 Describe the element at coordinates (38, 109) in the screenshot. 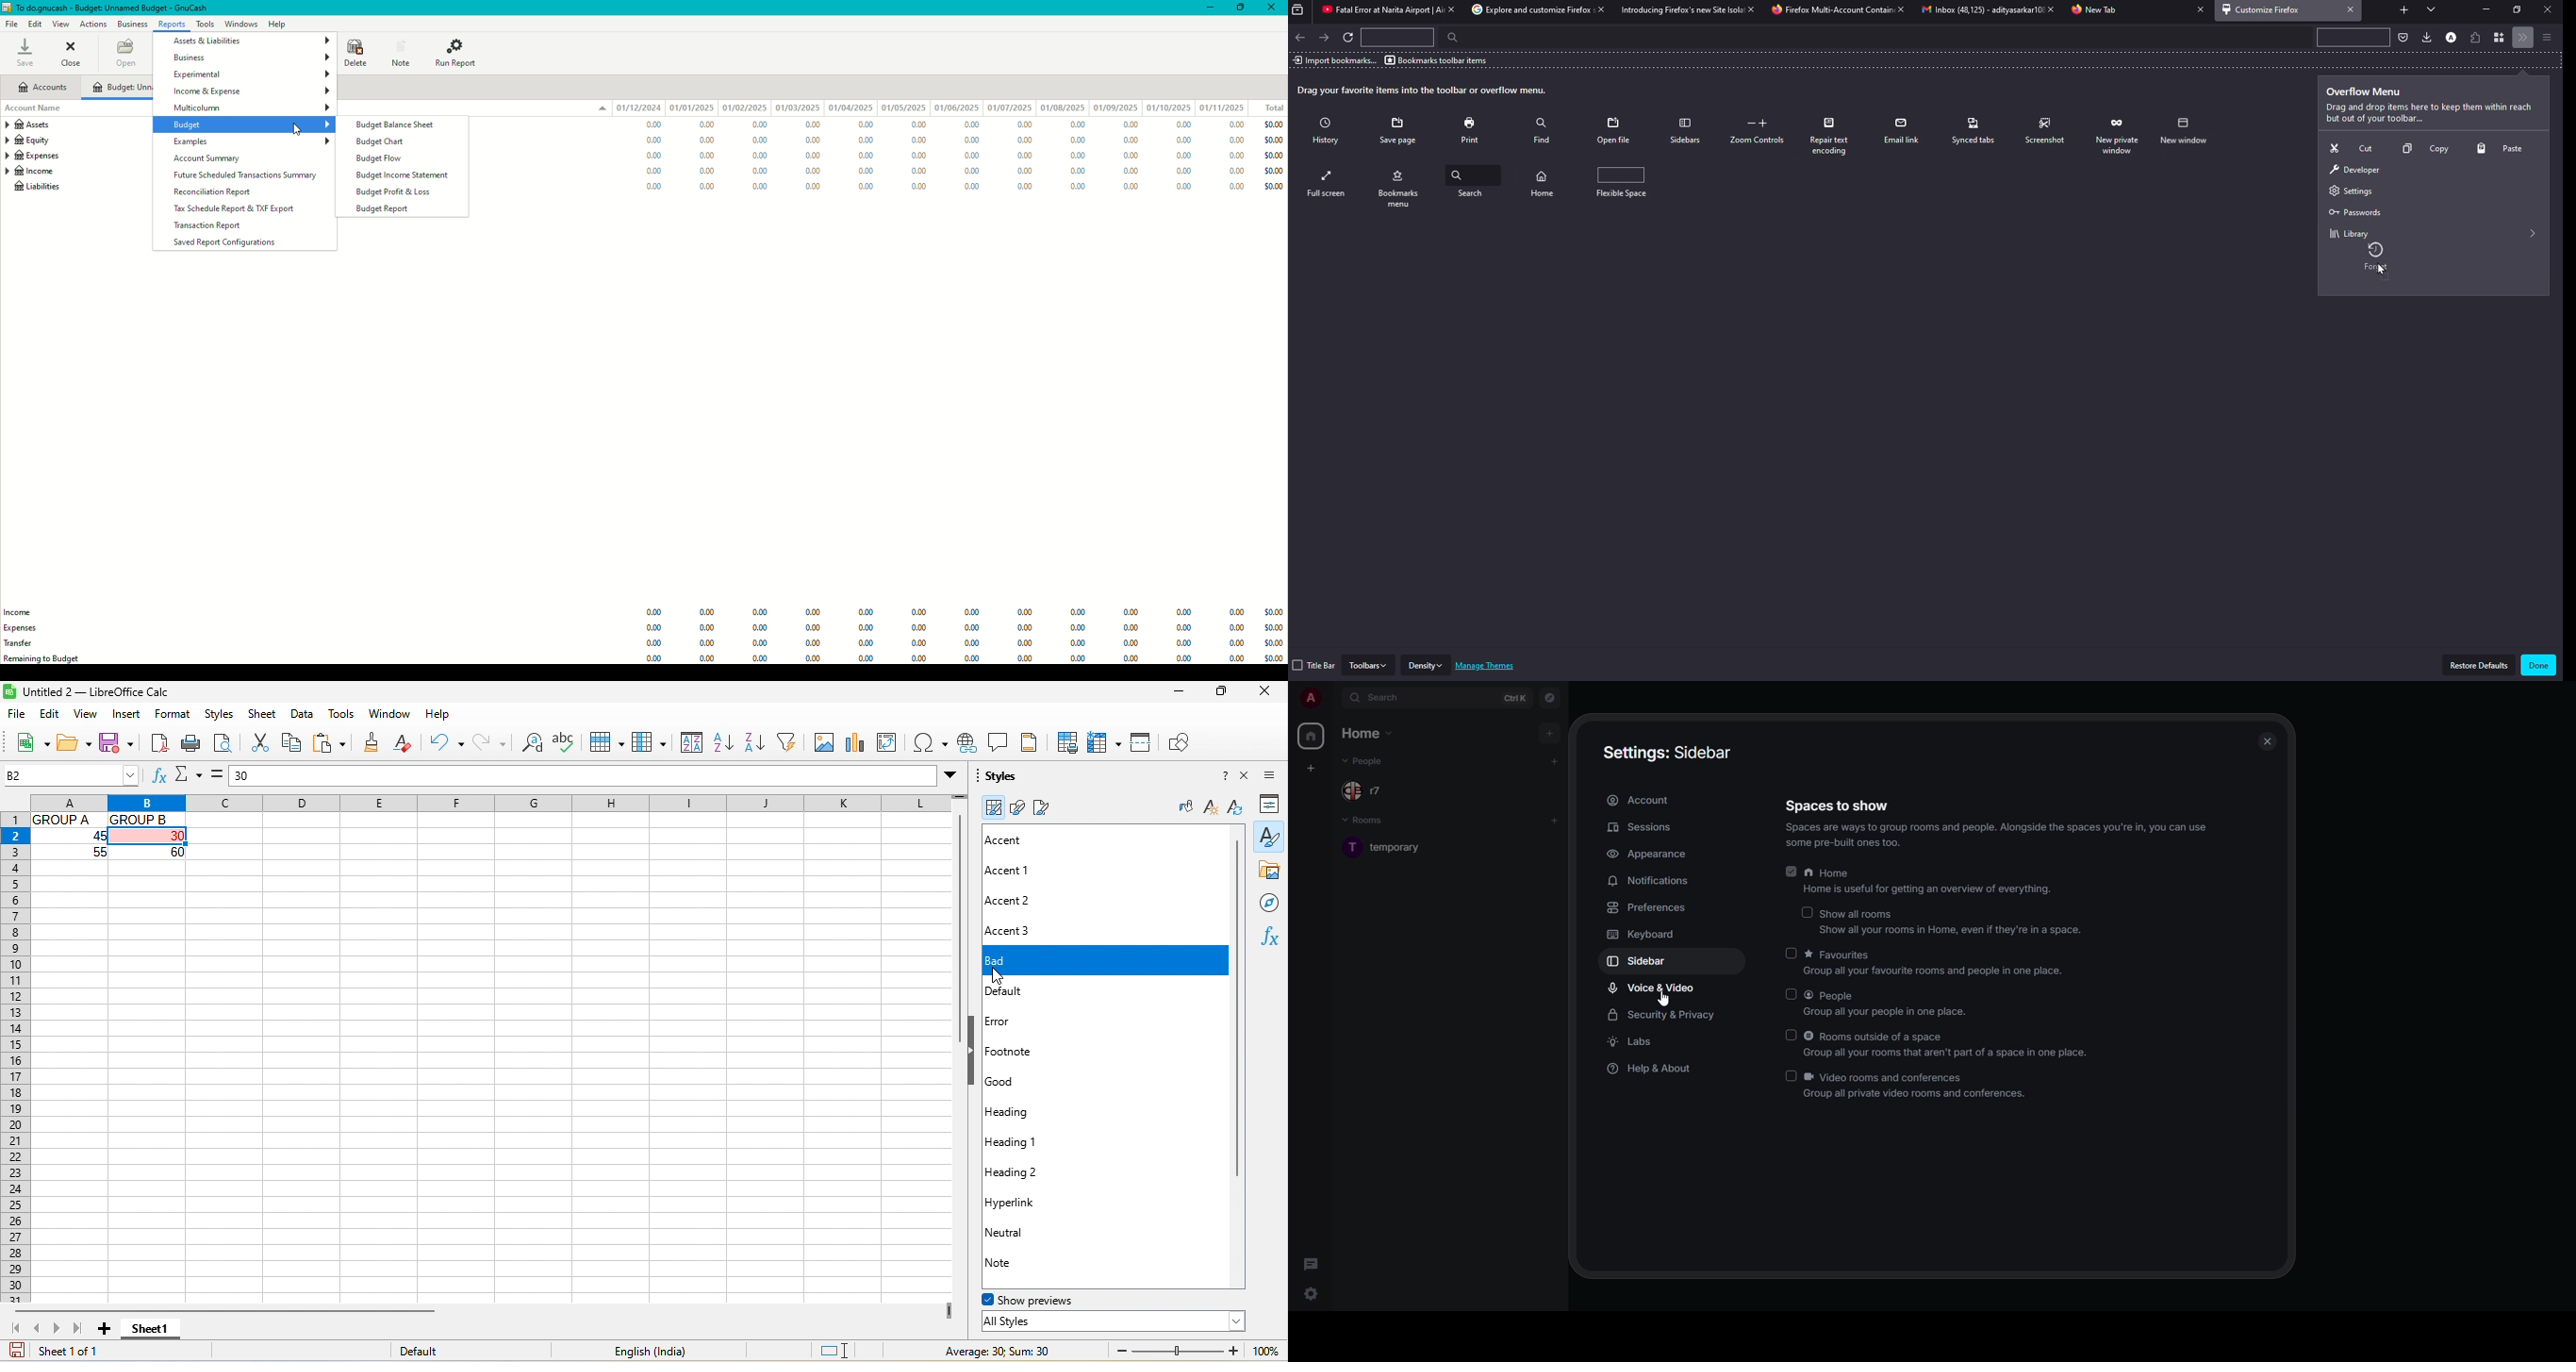

I see `Account Name` at that location.